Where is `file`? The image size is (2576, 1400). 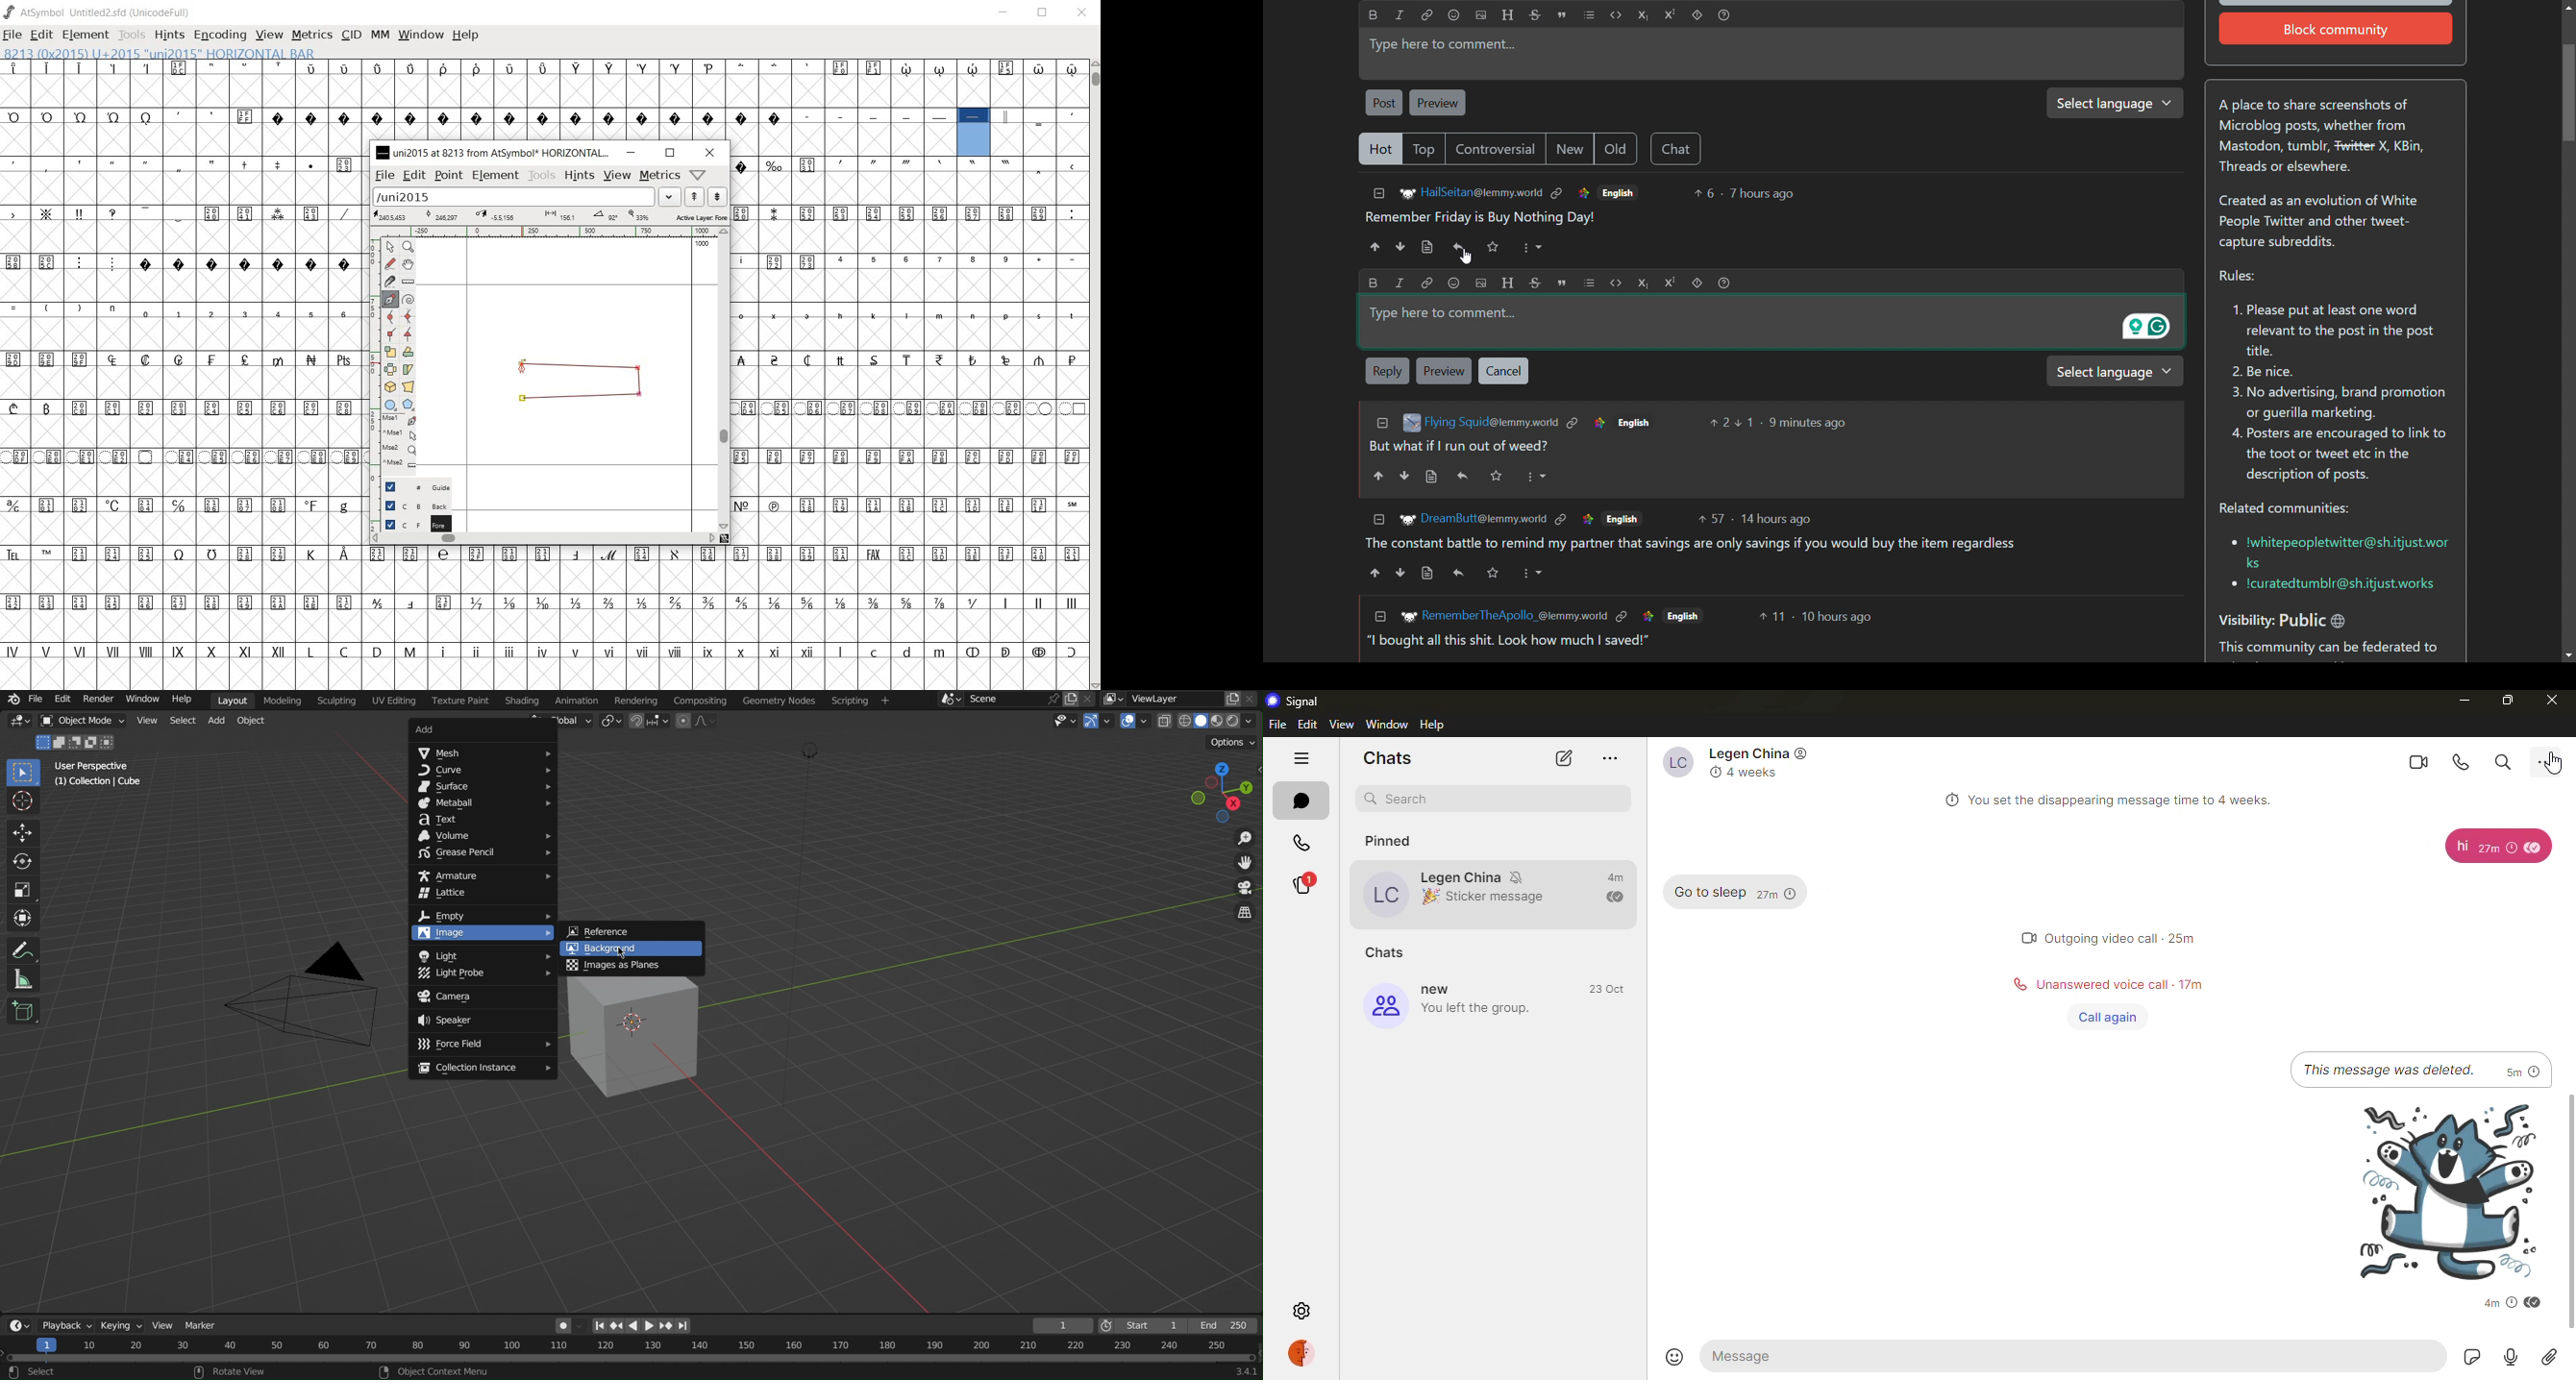
file is located at coordinates (1278, 725).